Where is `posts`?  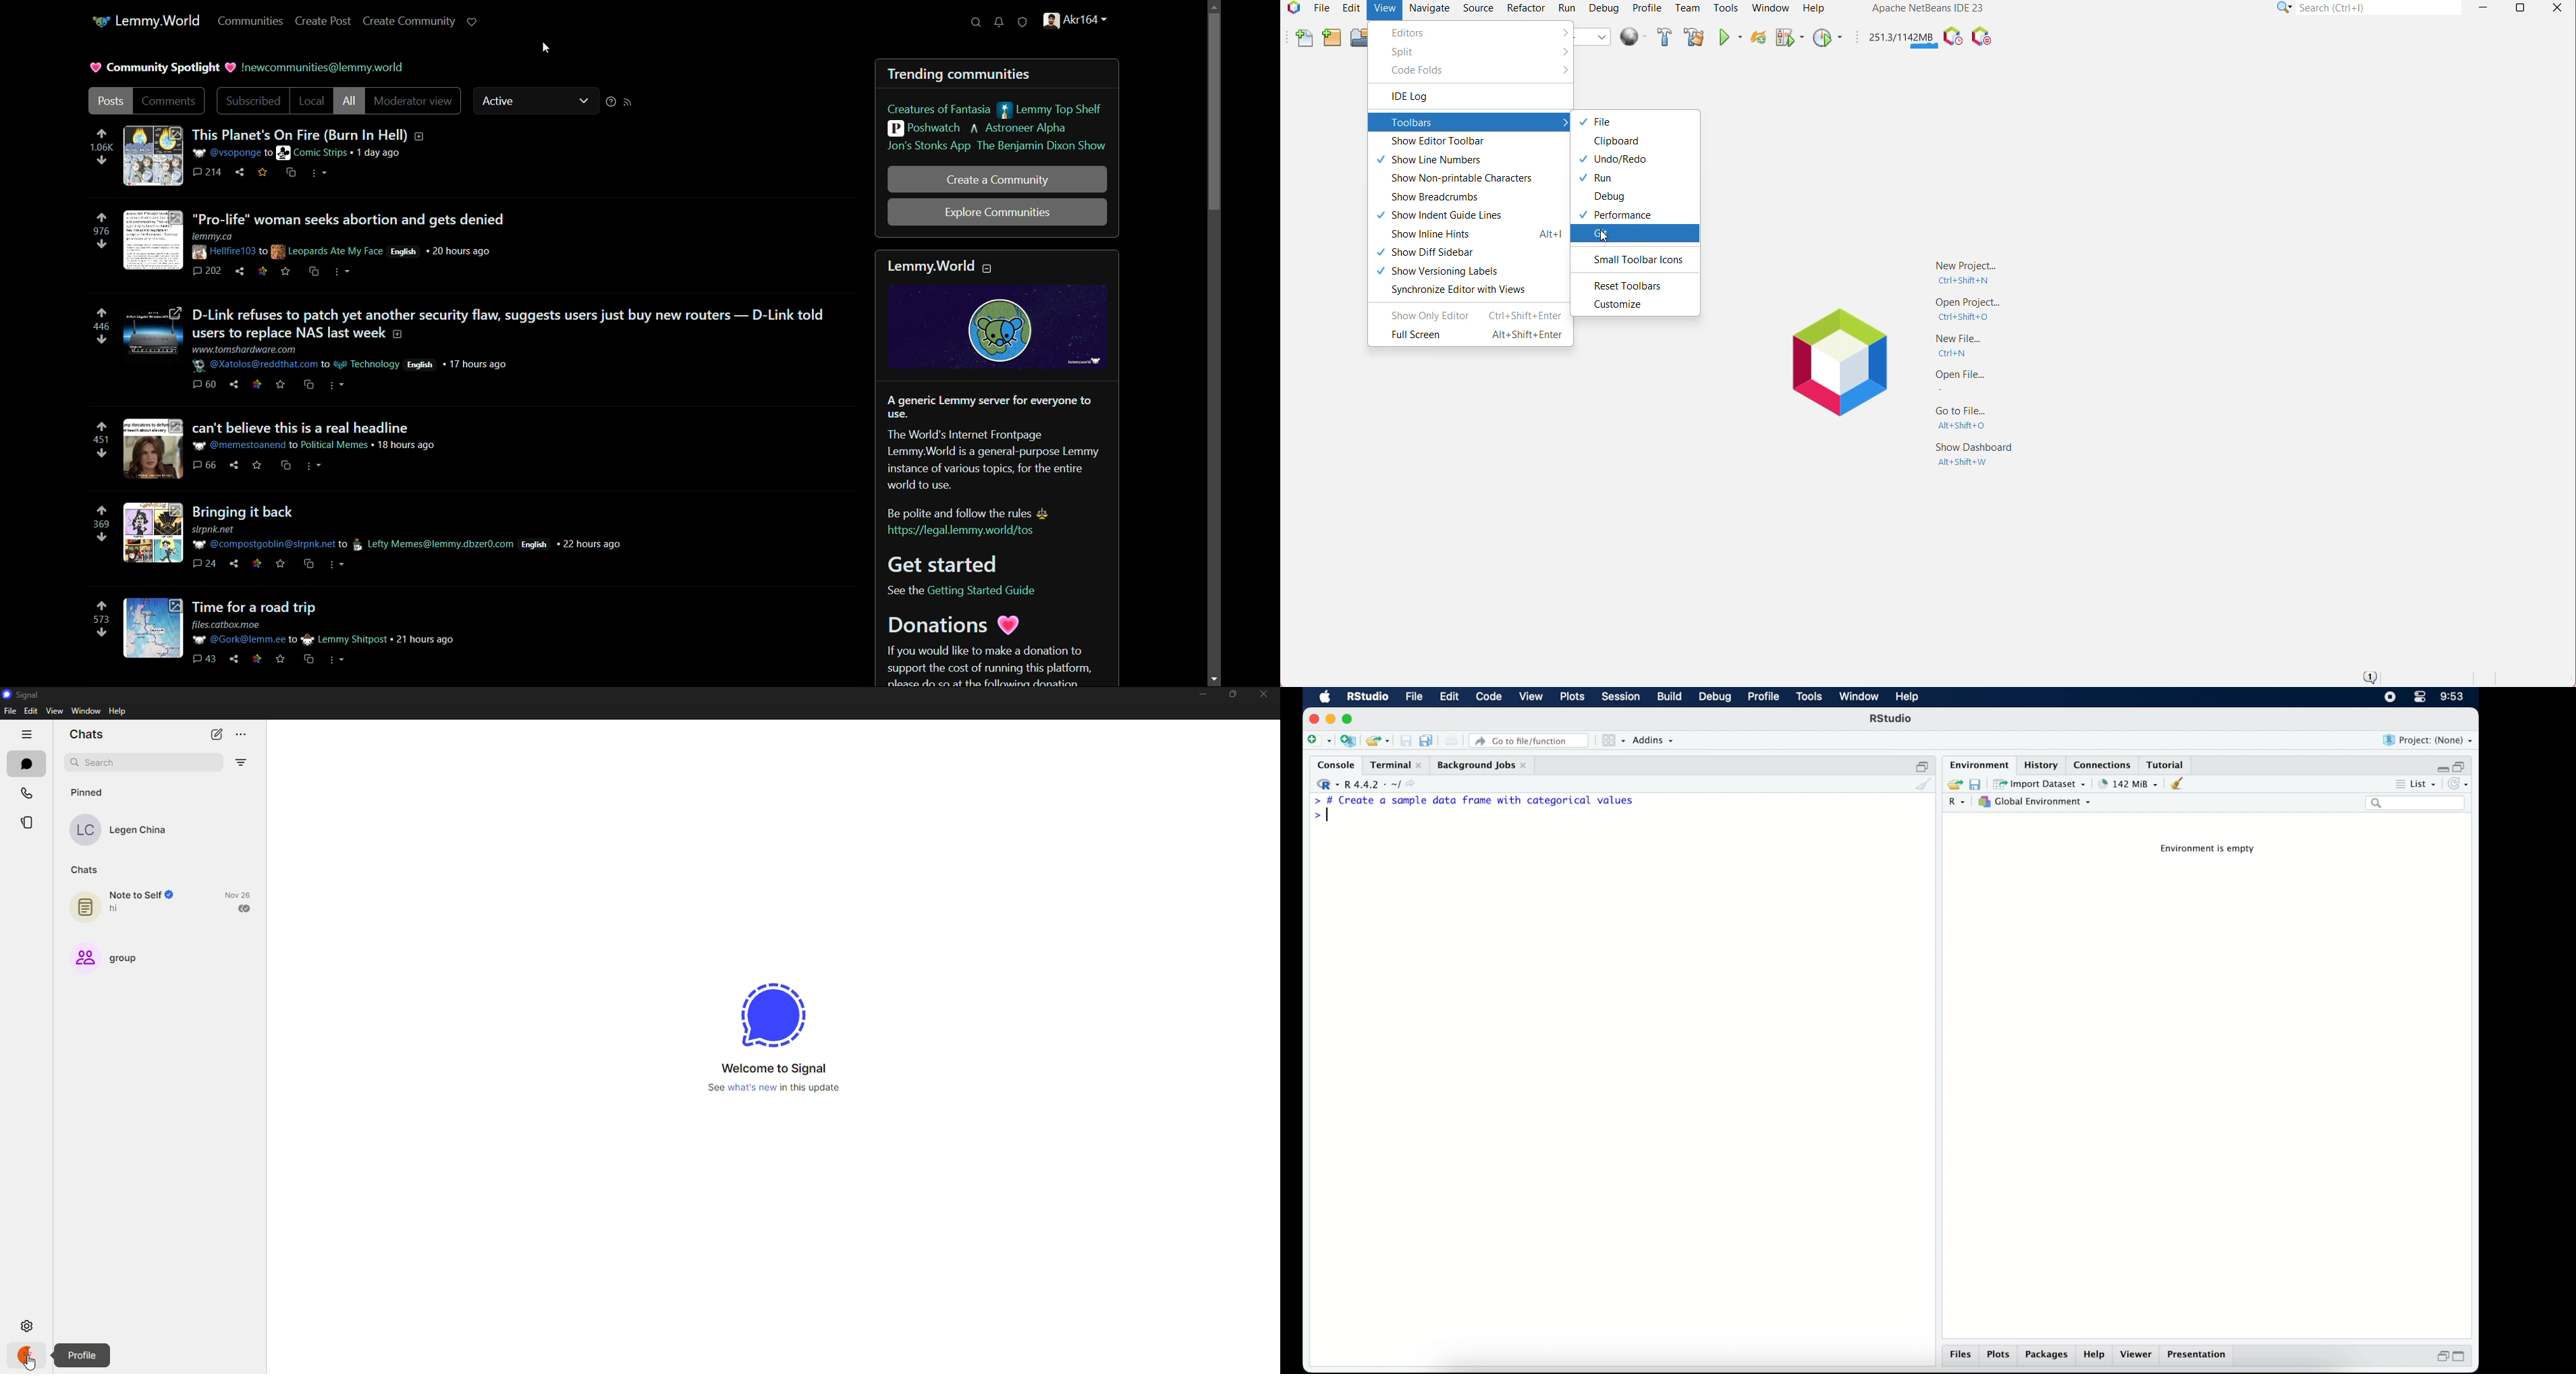
posts is located at coordinates (110, 101).